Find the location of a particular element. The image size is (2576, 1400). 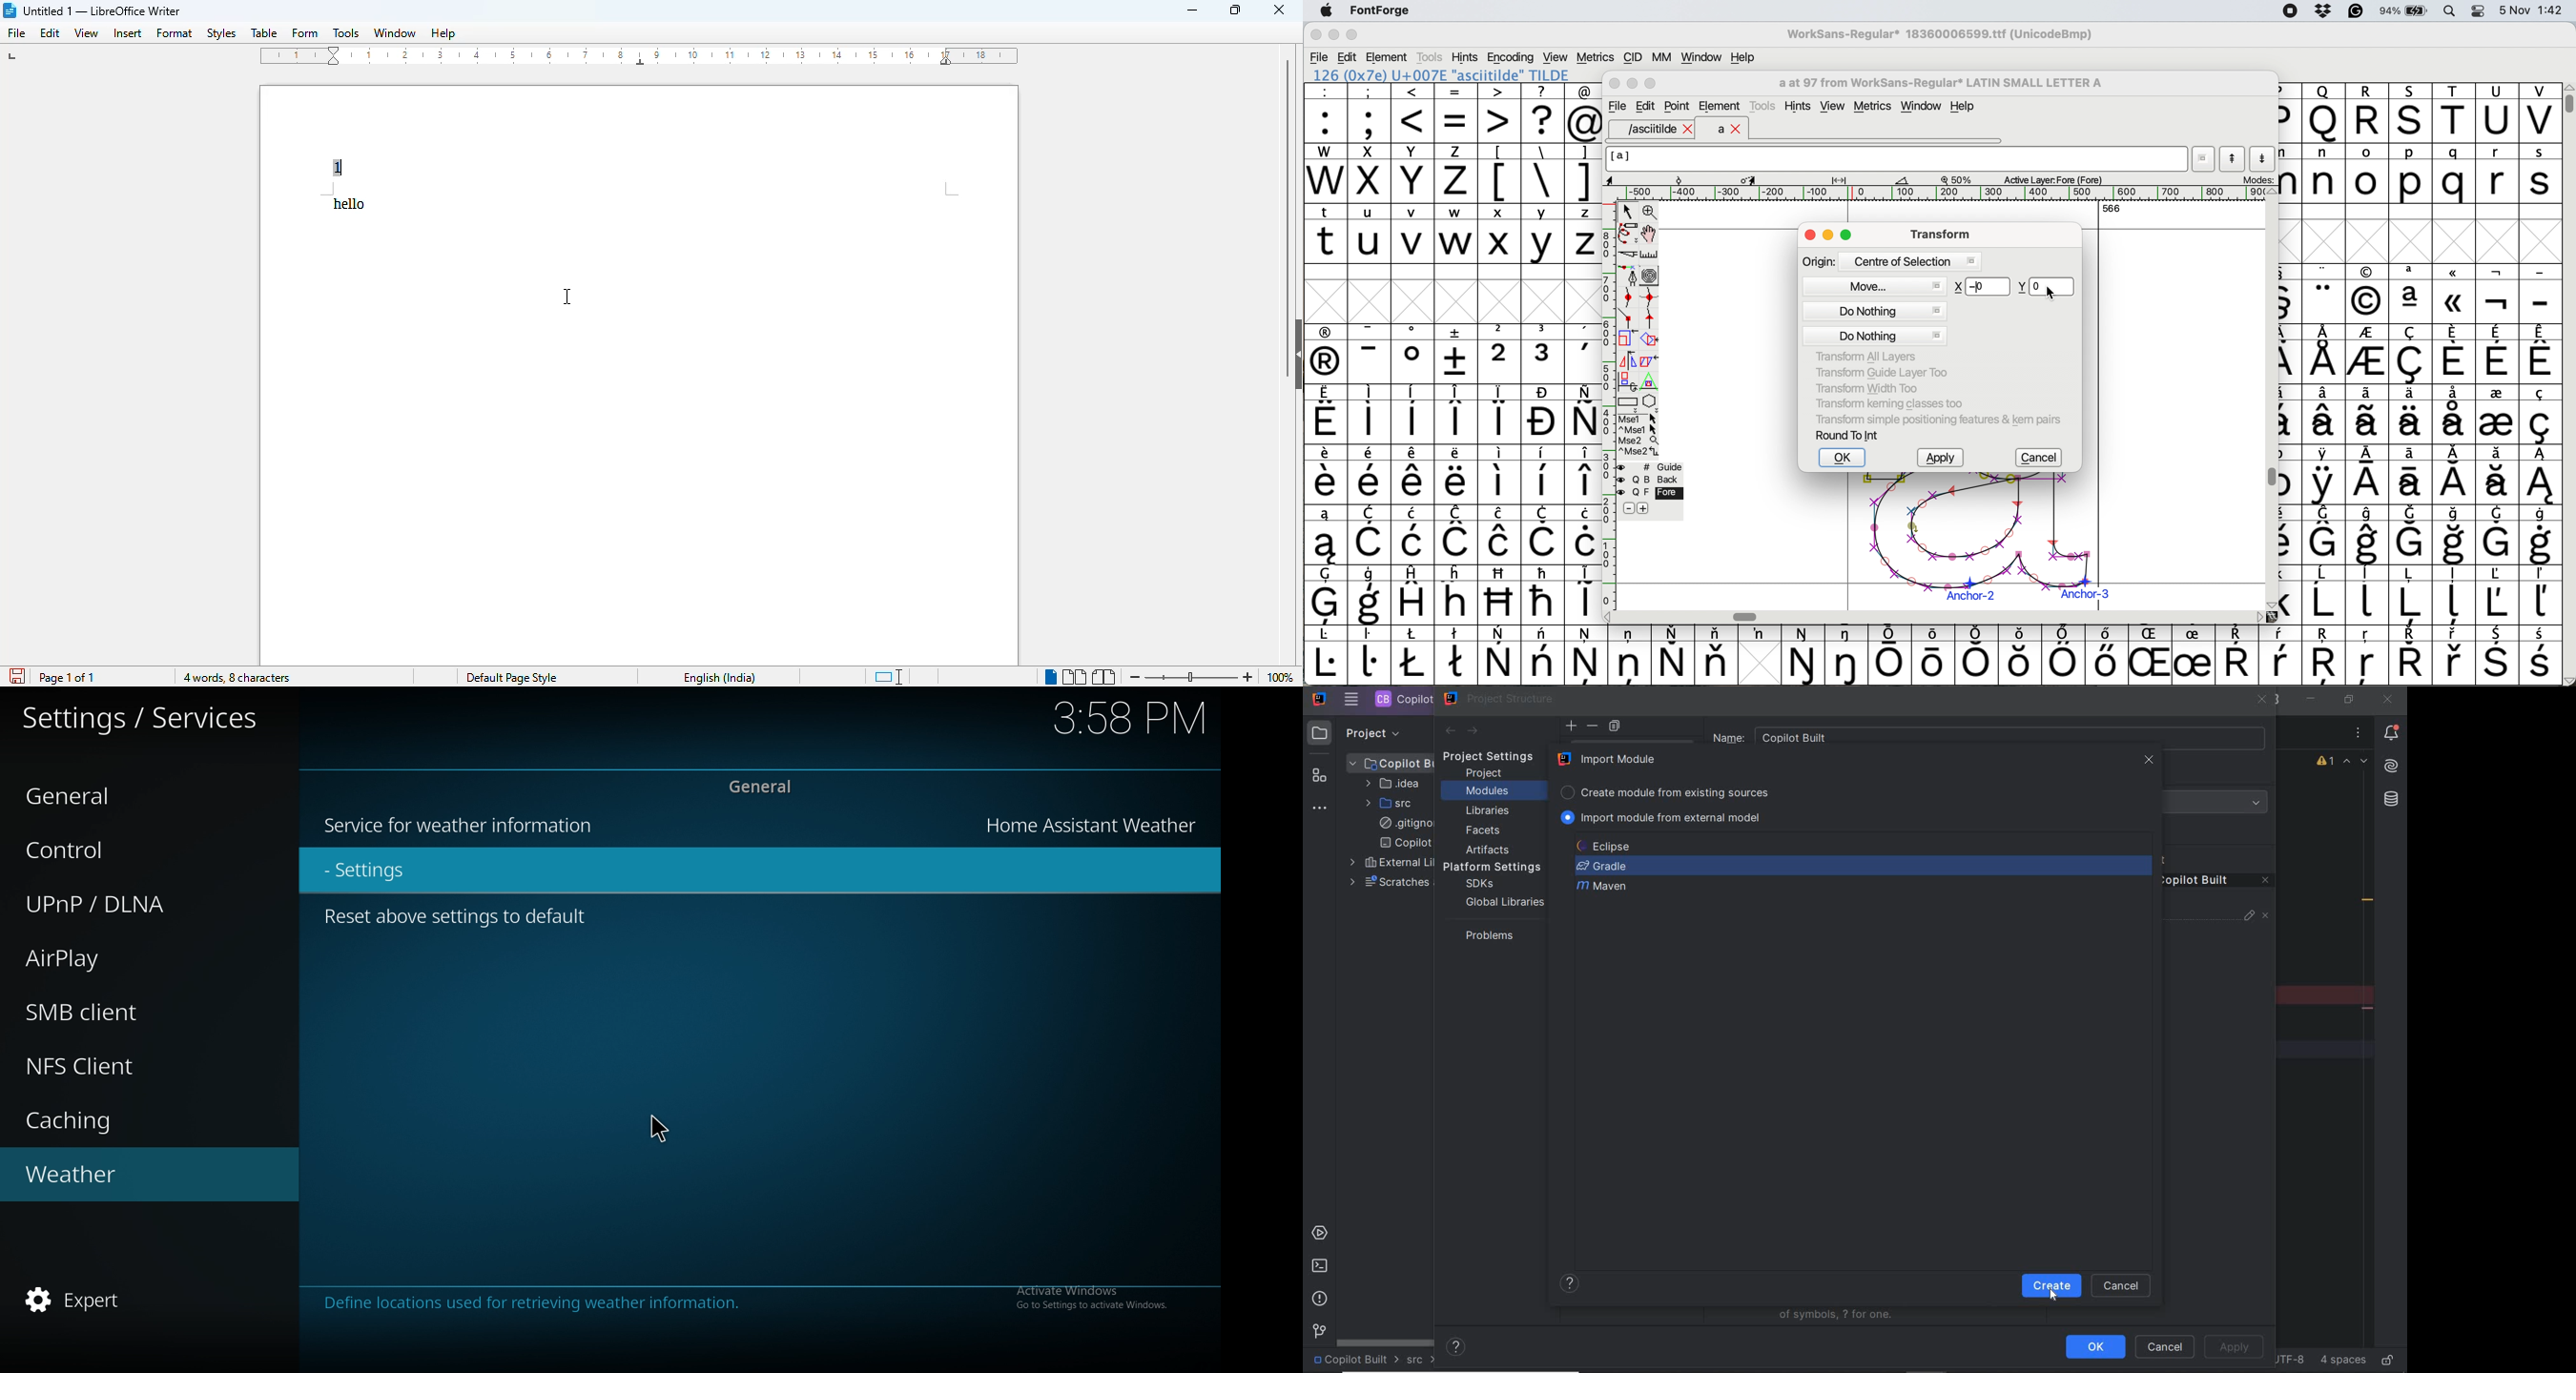

SMB client is located at coordinates (116, 1014).